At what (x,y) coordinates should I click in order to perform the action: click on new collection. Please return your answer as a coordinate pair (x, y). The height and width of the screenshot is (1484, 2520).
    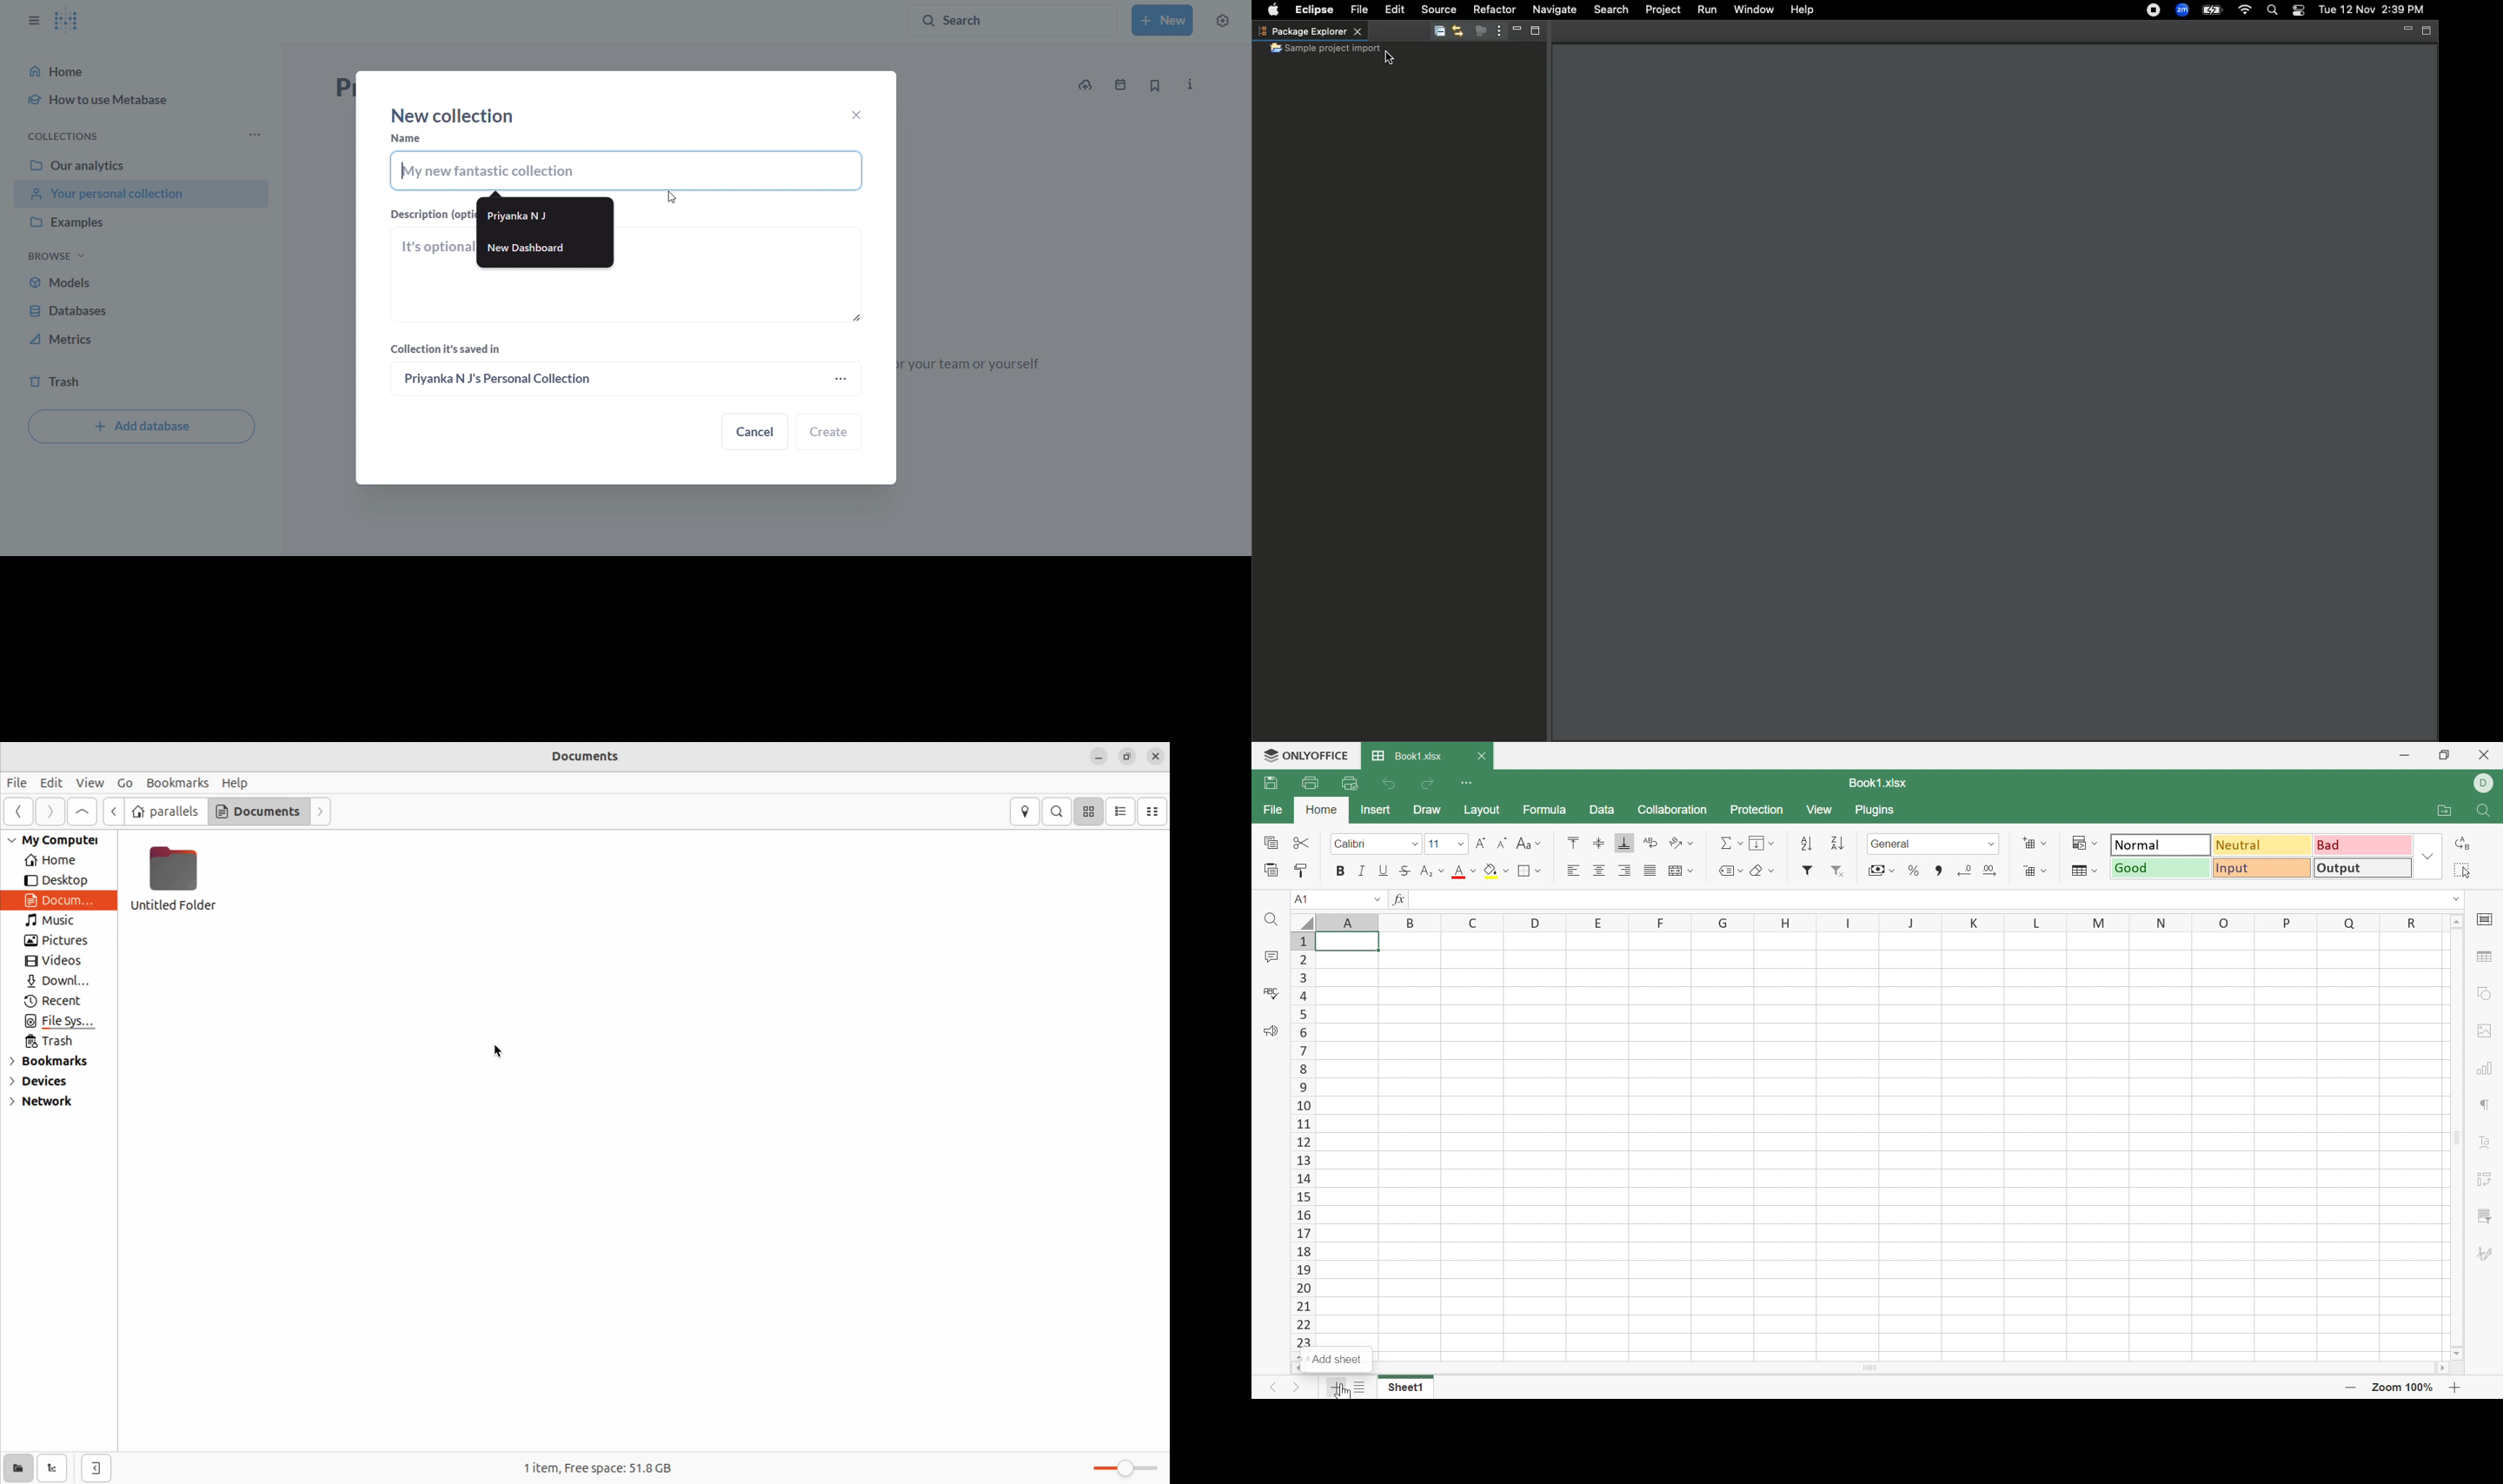
    Looking at the image, I should click on (454, 116).